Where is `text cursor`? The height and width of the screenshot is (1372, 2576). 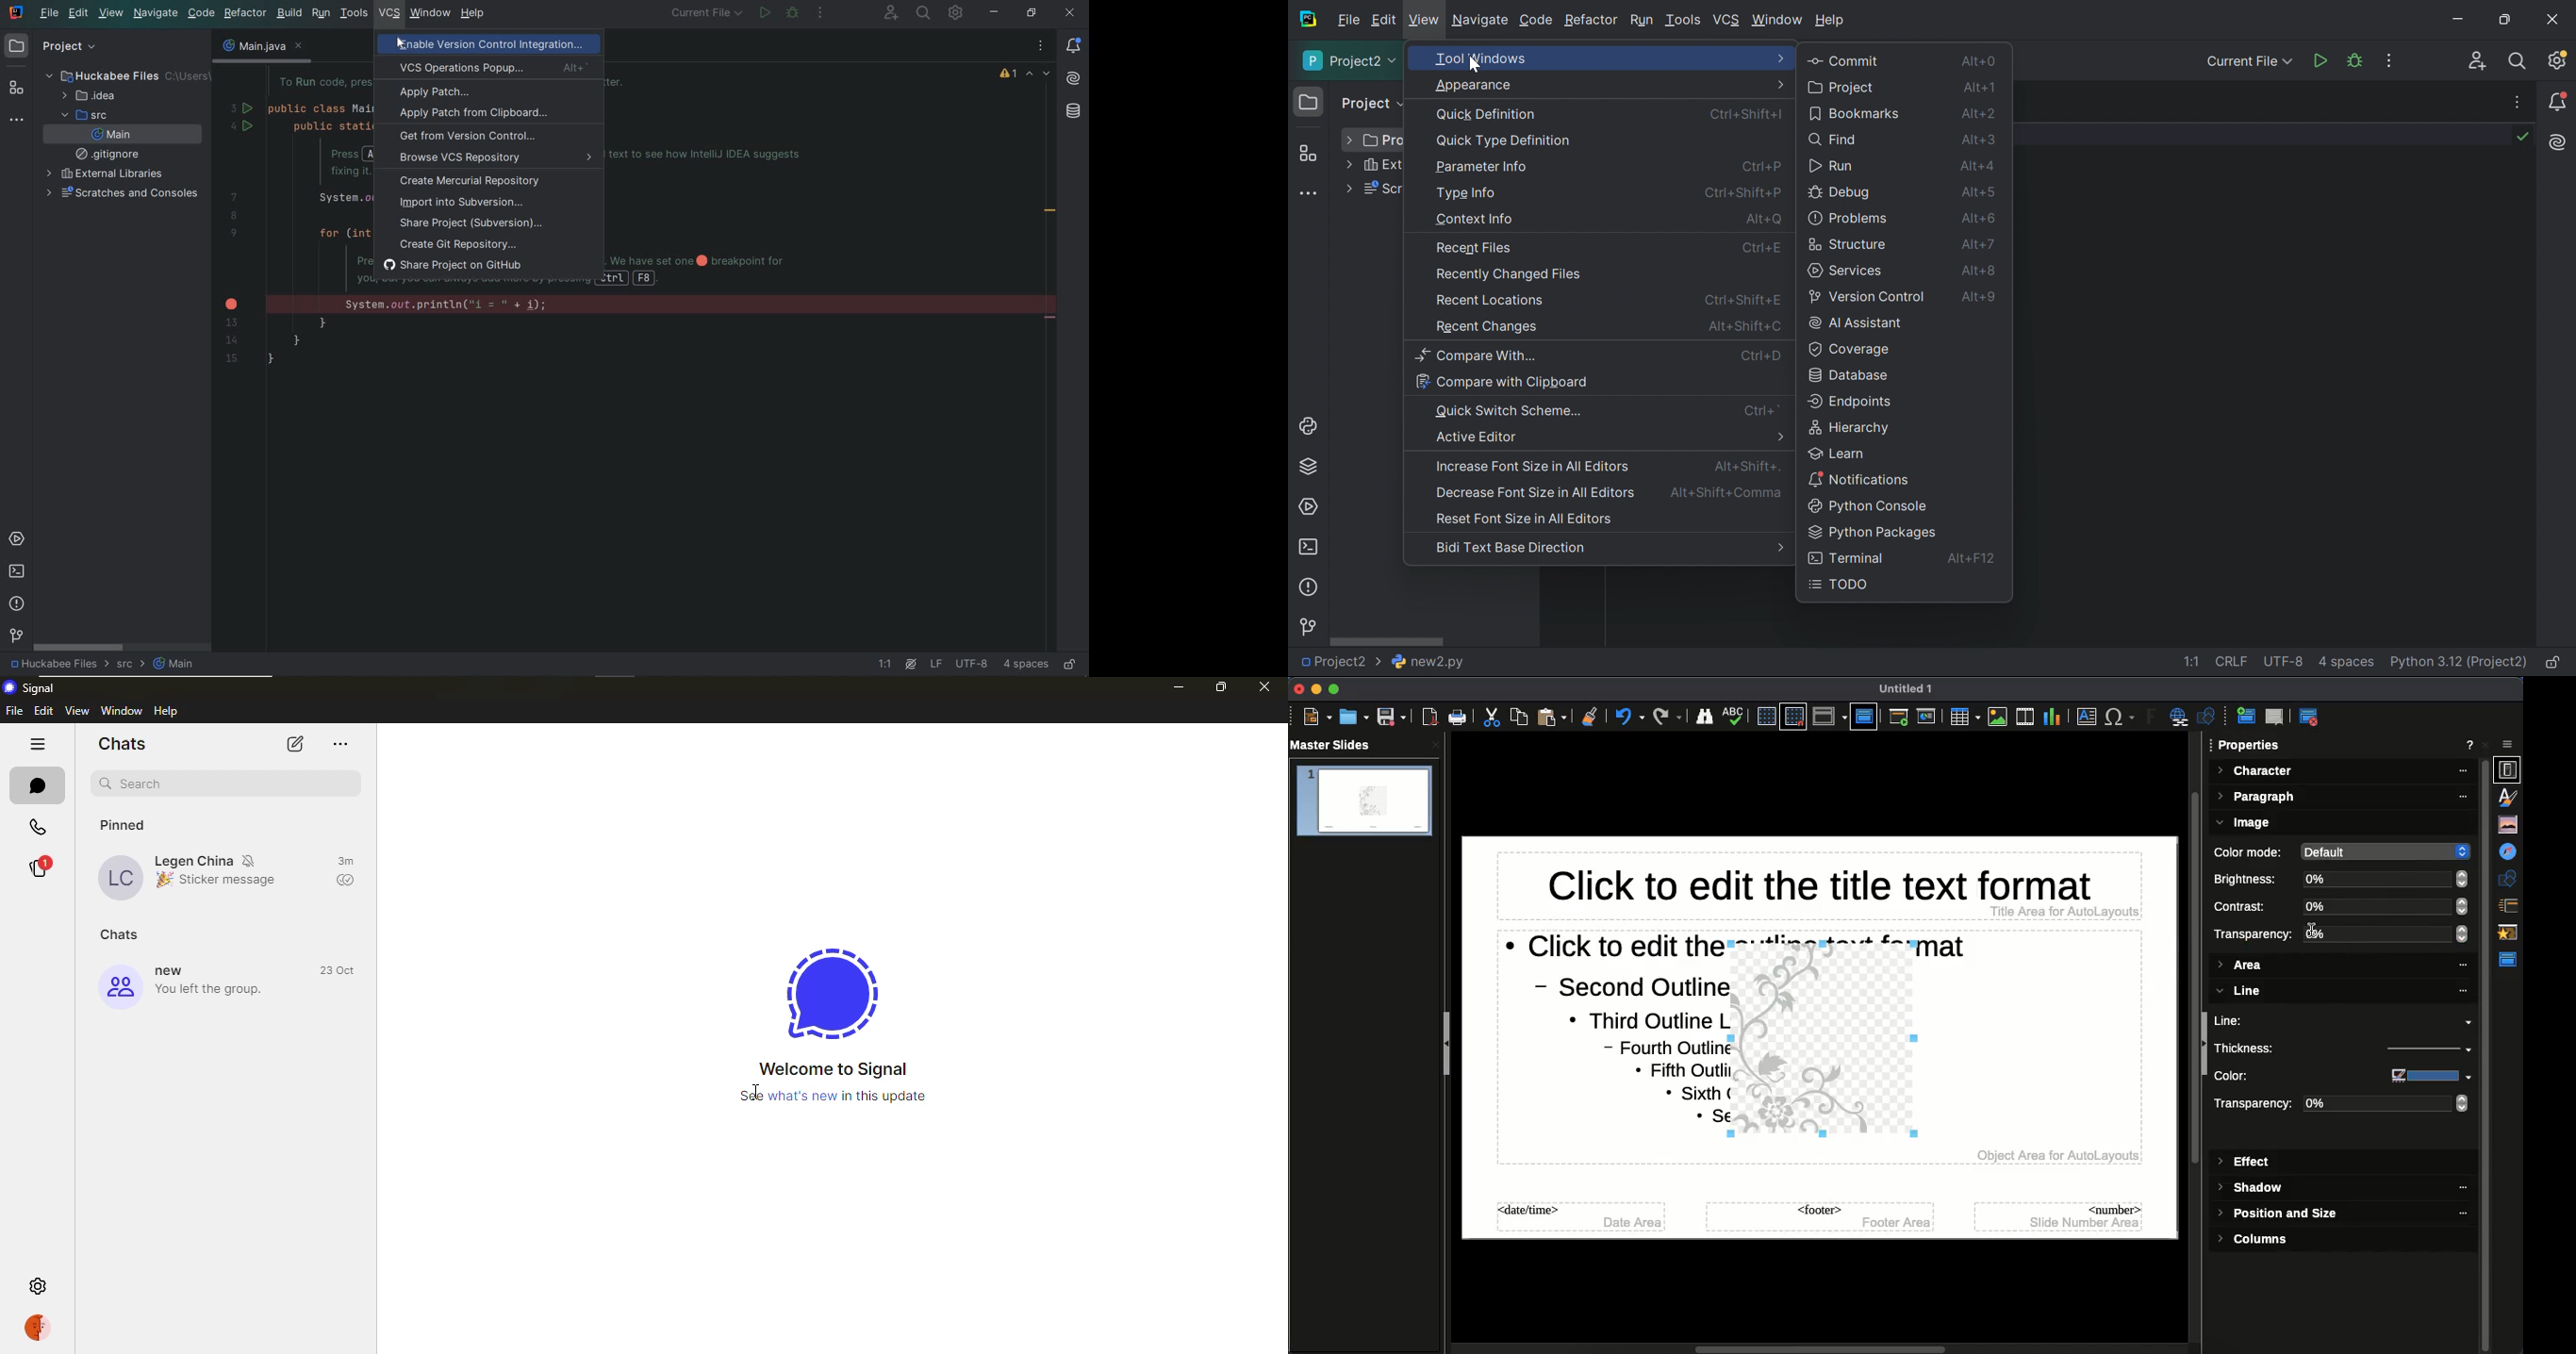 text cursor is located at coordinates (2315, 937).